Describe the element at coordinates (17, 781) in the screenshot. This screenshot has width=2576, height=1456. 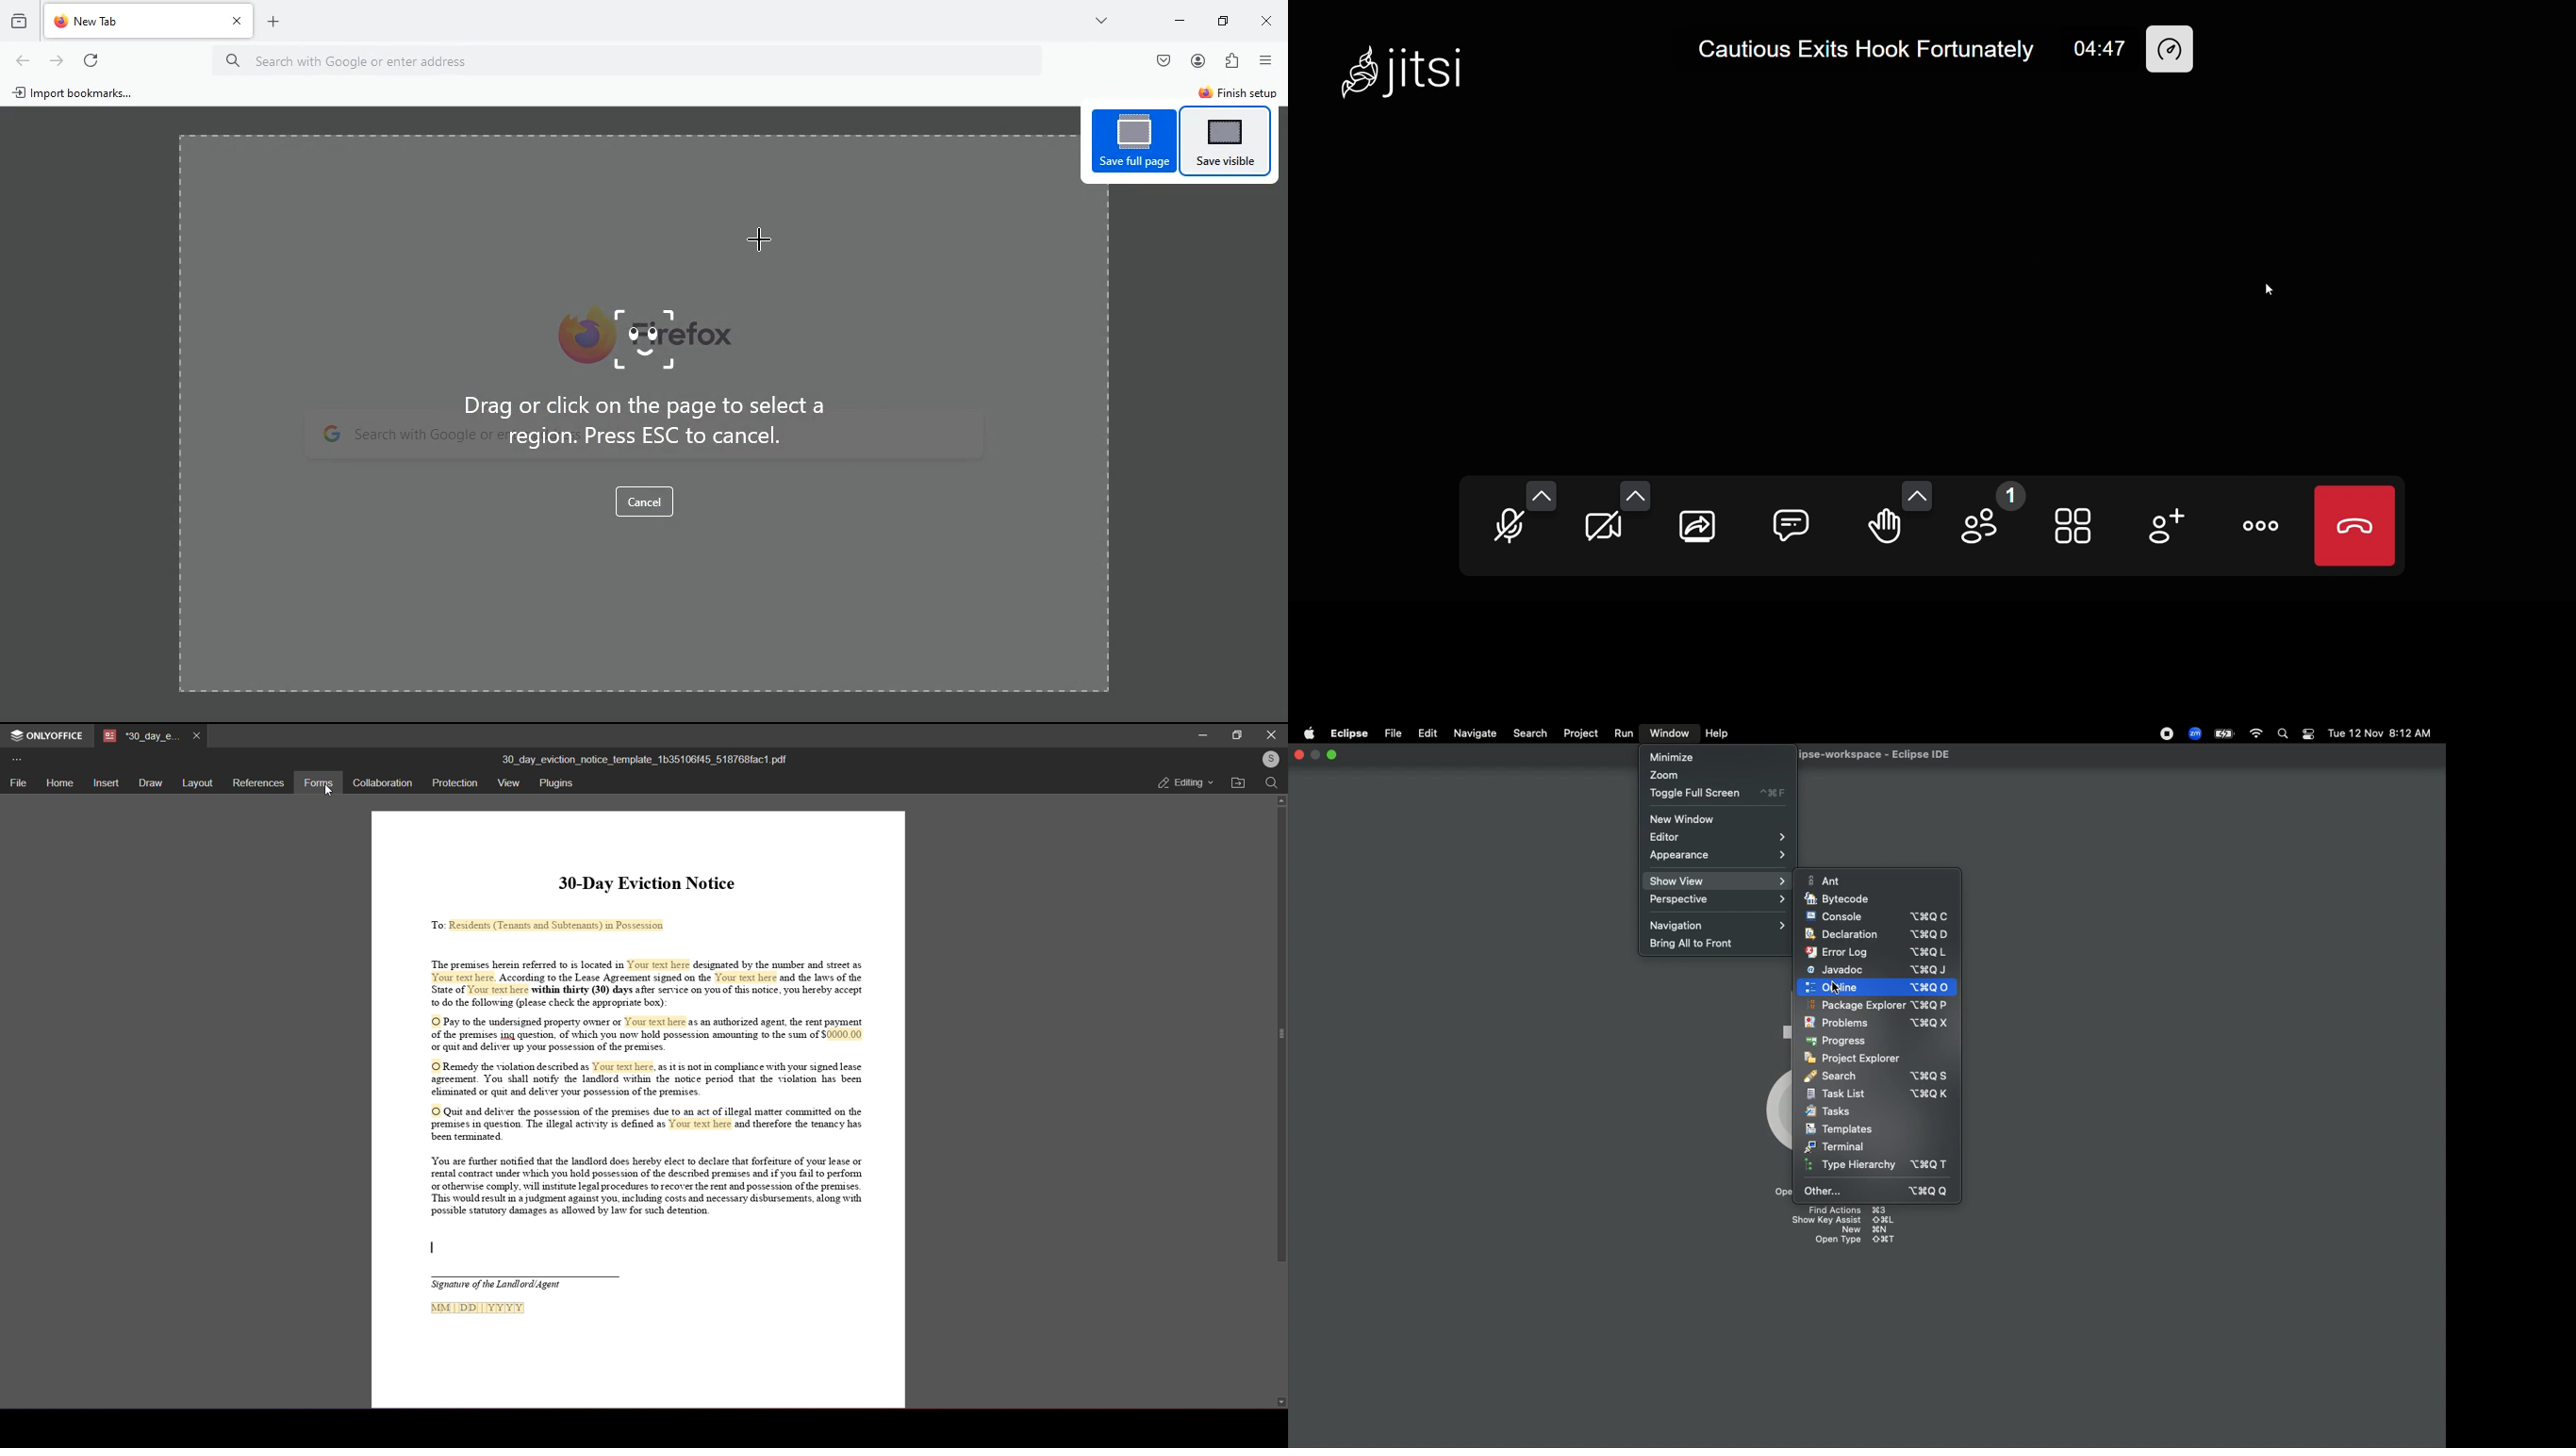
I see `file` at that location.